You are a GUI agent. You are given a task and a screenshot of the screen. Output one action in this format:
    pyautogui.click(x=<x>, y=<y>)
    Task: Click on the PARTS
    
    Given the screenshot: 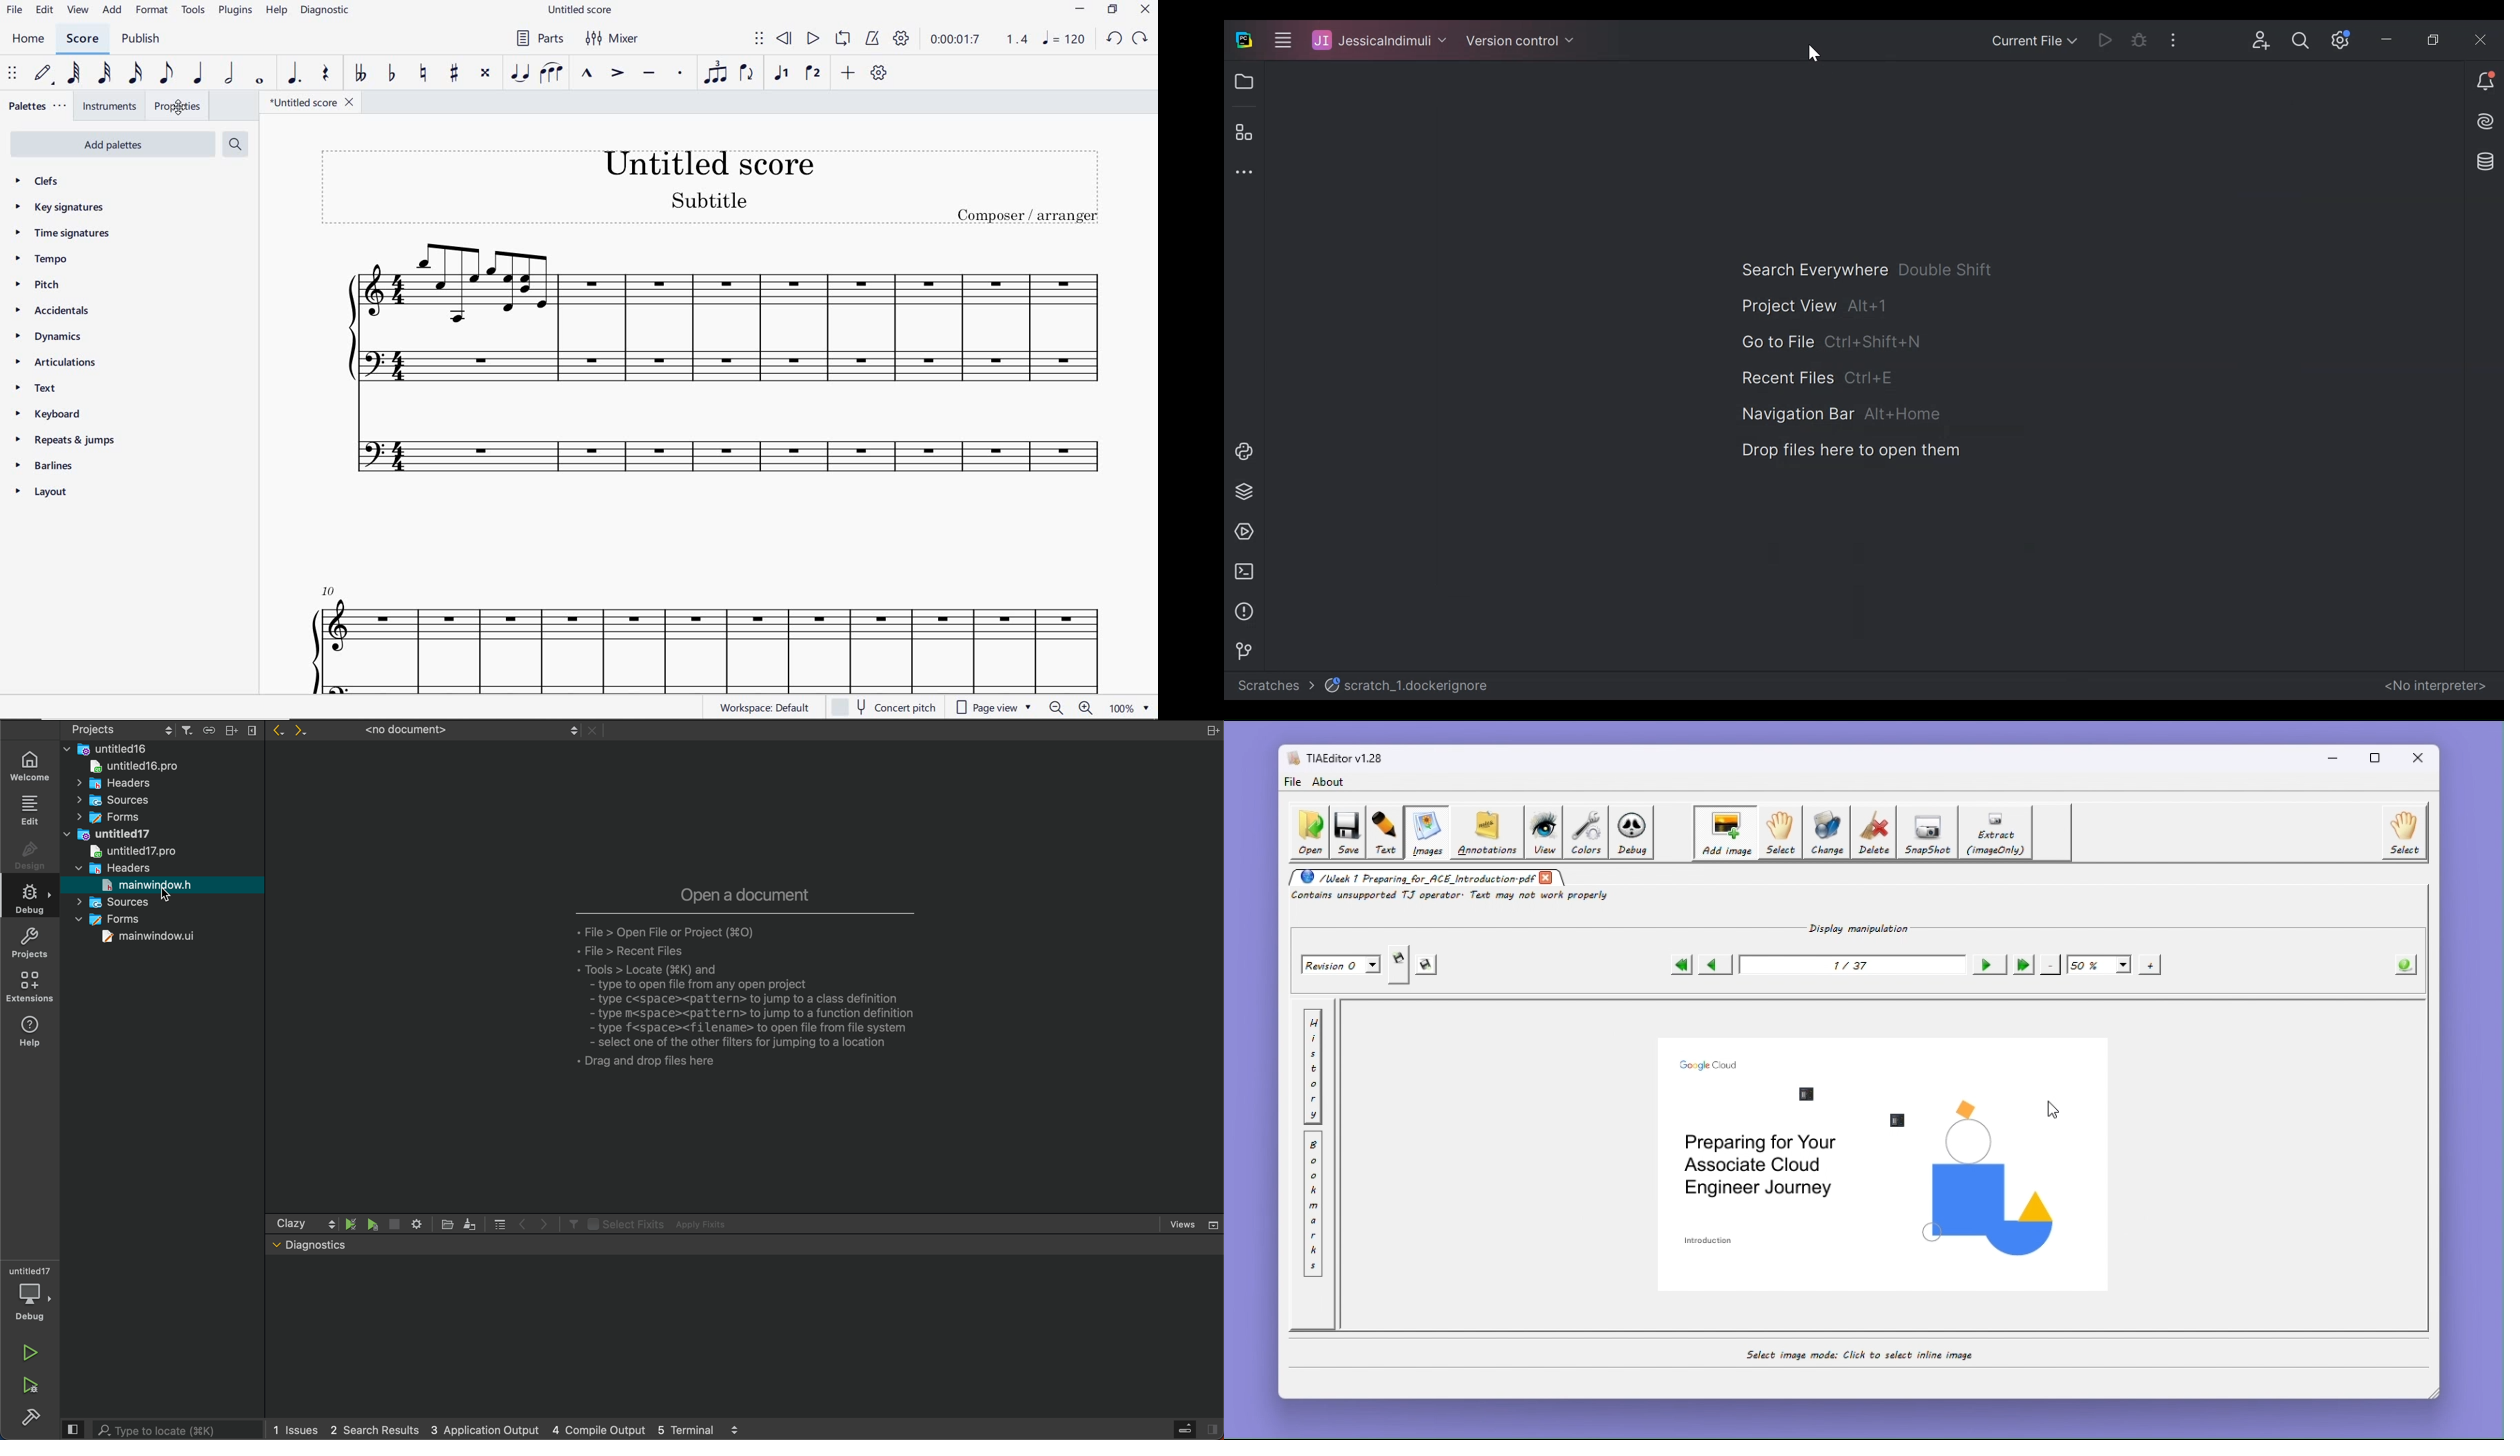 What is the action you would take?
    pyautogui.click(x=541, y=39)
    